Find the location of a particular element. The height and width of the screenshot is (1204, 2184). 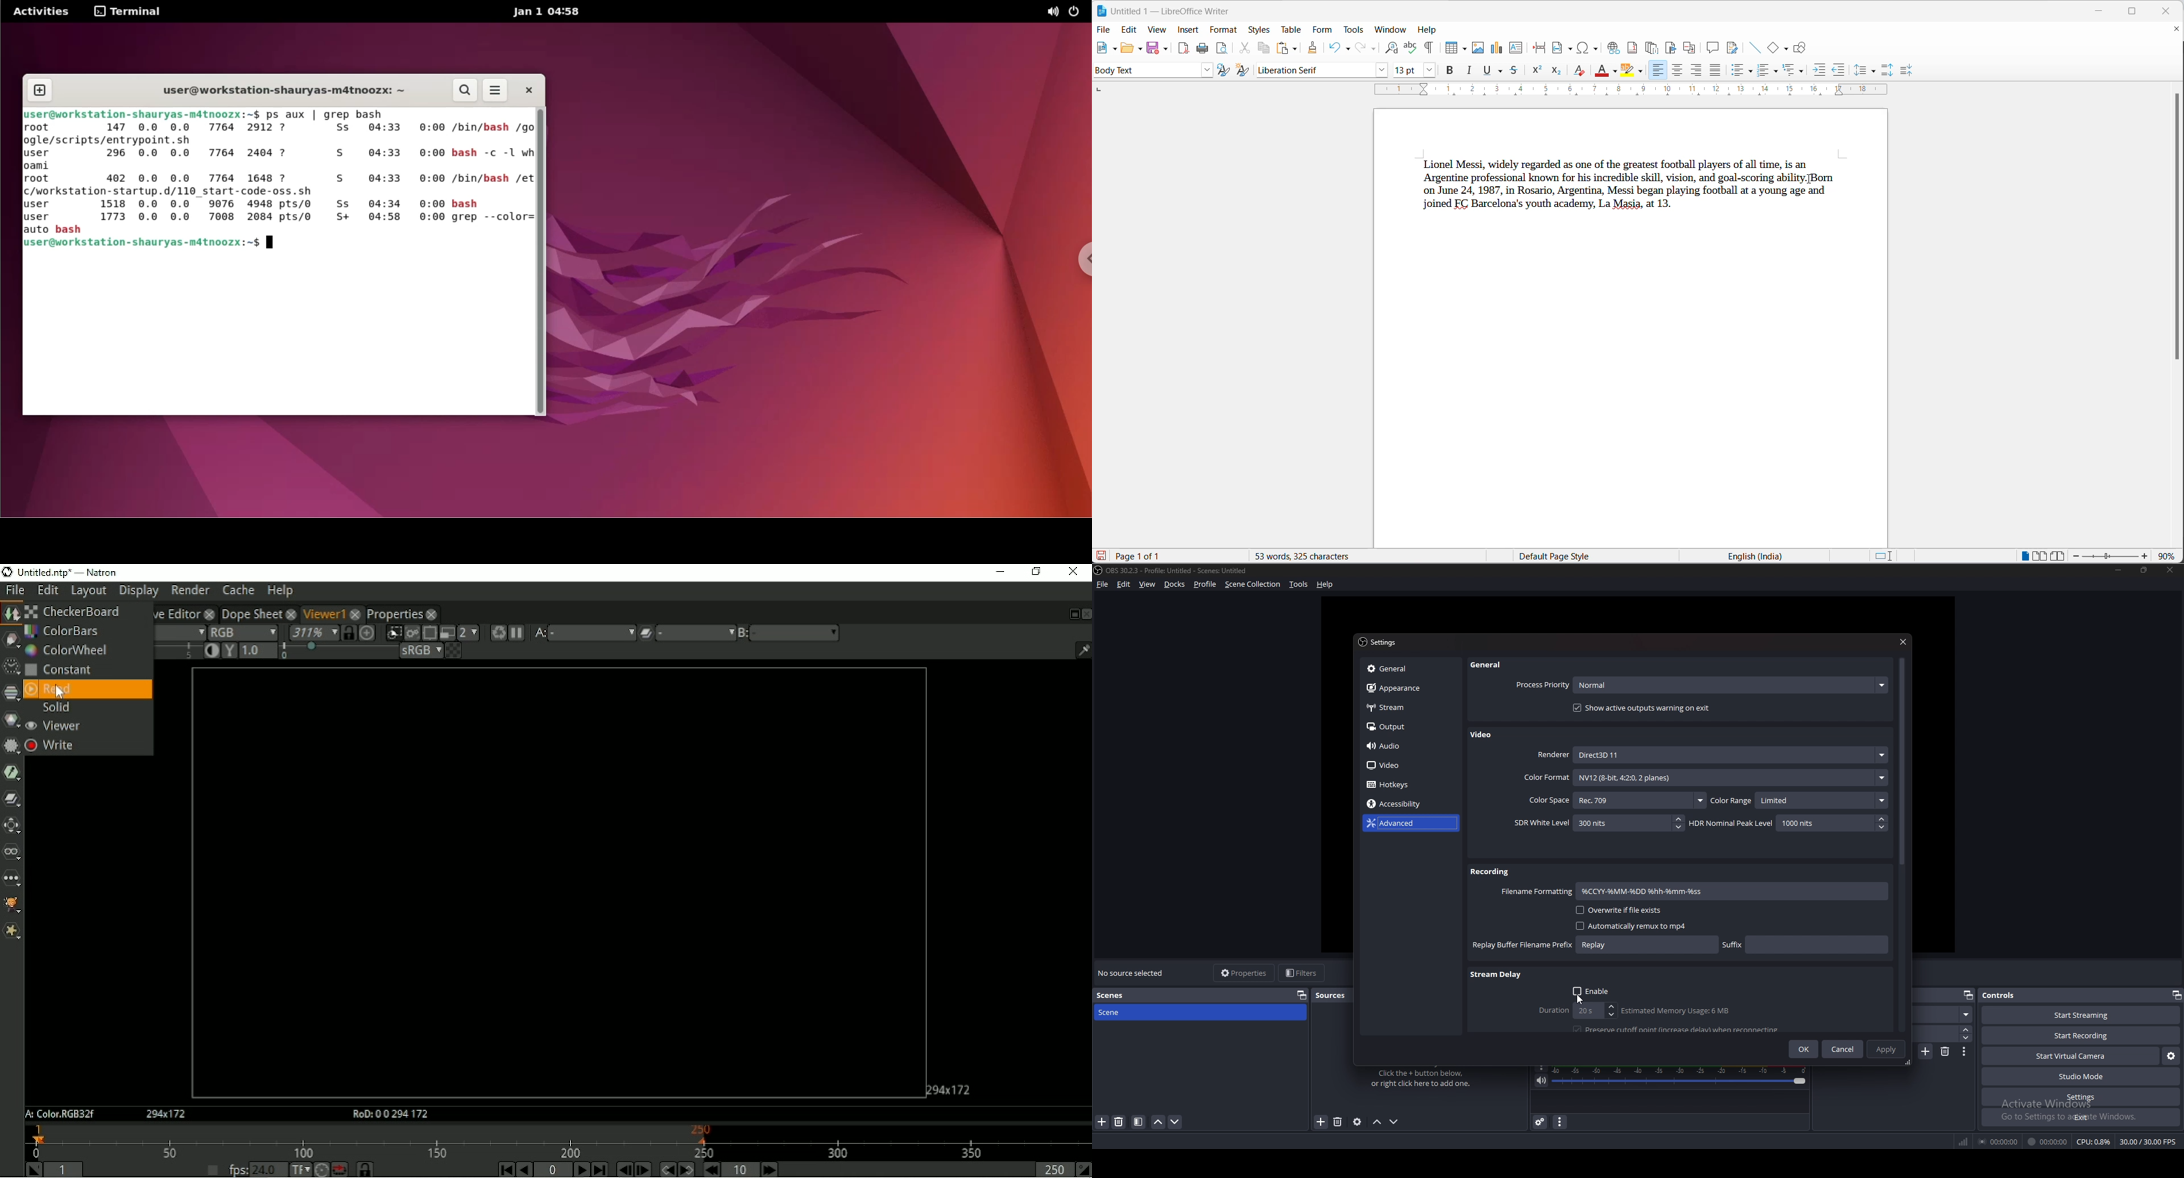

Stream is located at coordinates (1408, 707).